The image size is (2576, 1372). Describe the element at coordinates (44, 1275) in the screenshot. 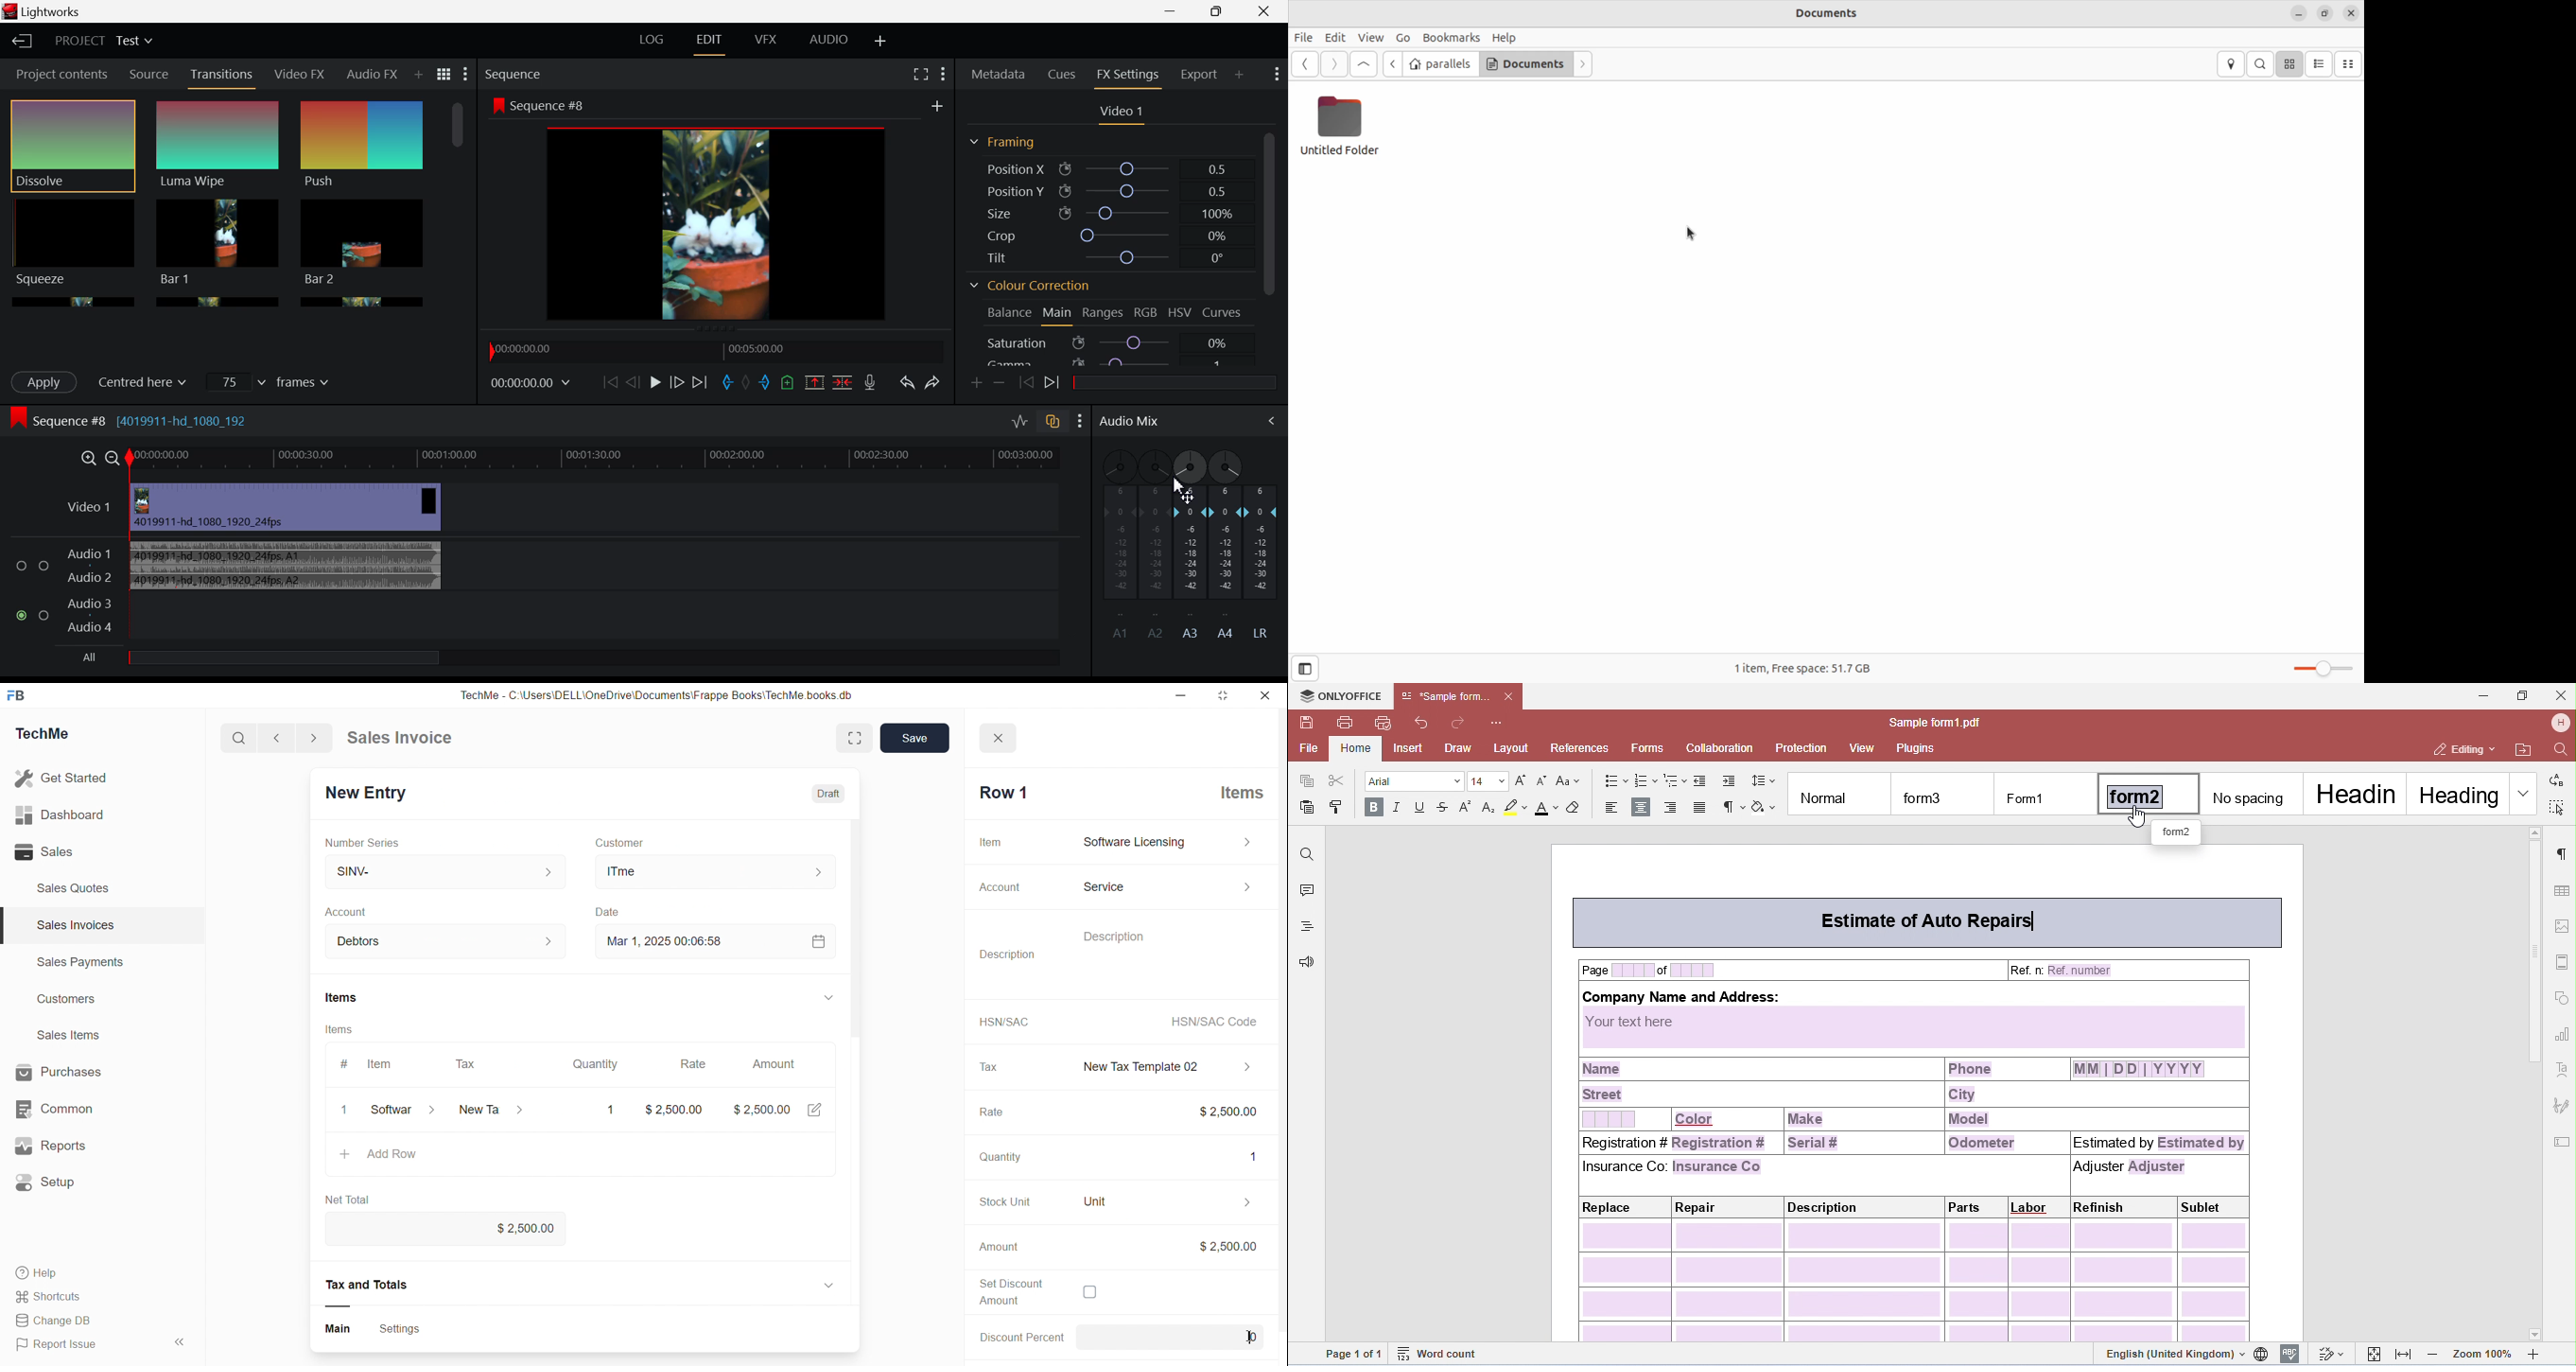

I see ` Help` at that location.